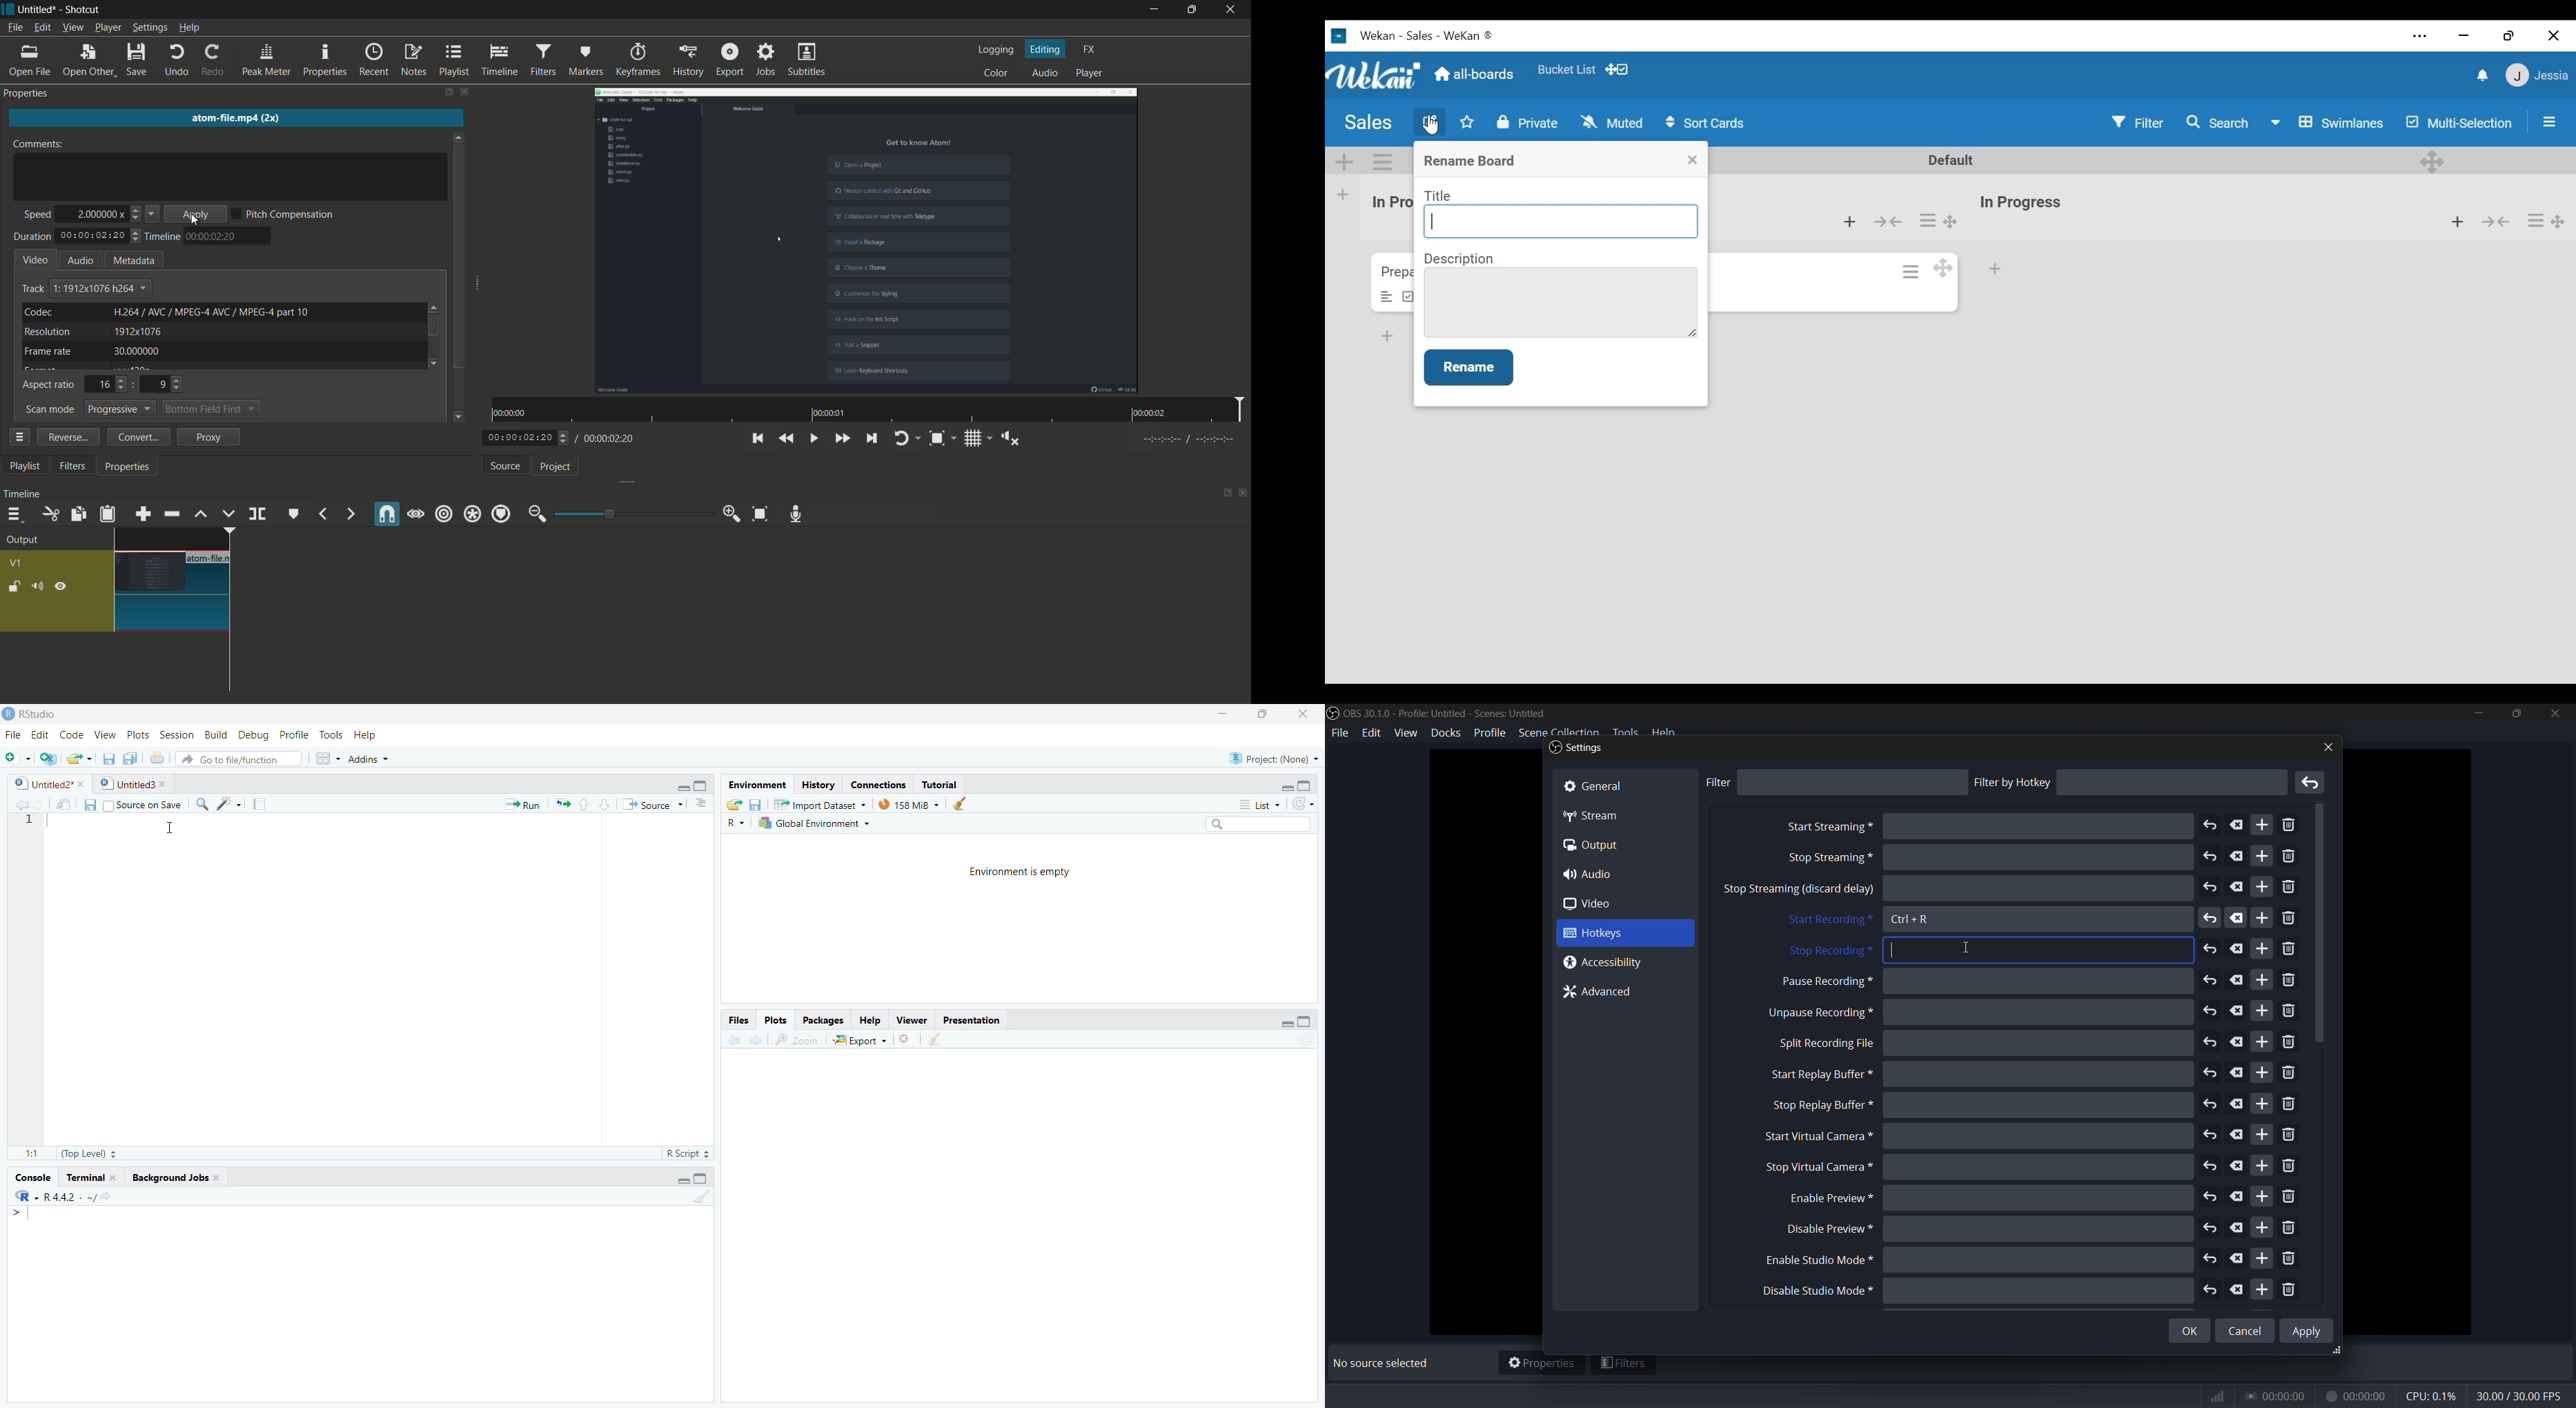 Image resolution: width=2576 pixels, height=1428 pixels. What do you see at coordinates (2288, 1012) in the screenshot?
I see `remove` at bounding box center [2288, 1012].